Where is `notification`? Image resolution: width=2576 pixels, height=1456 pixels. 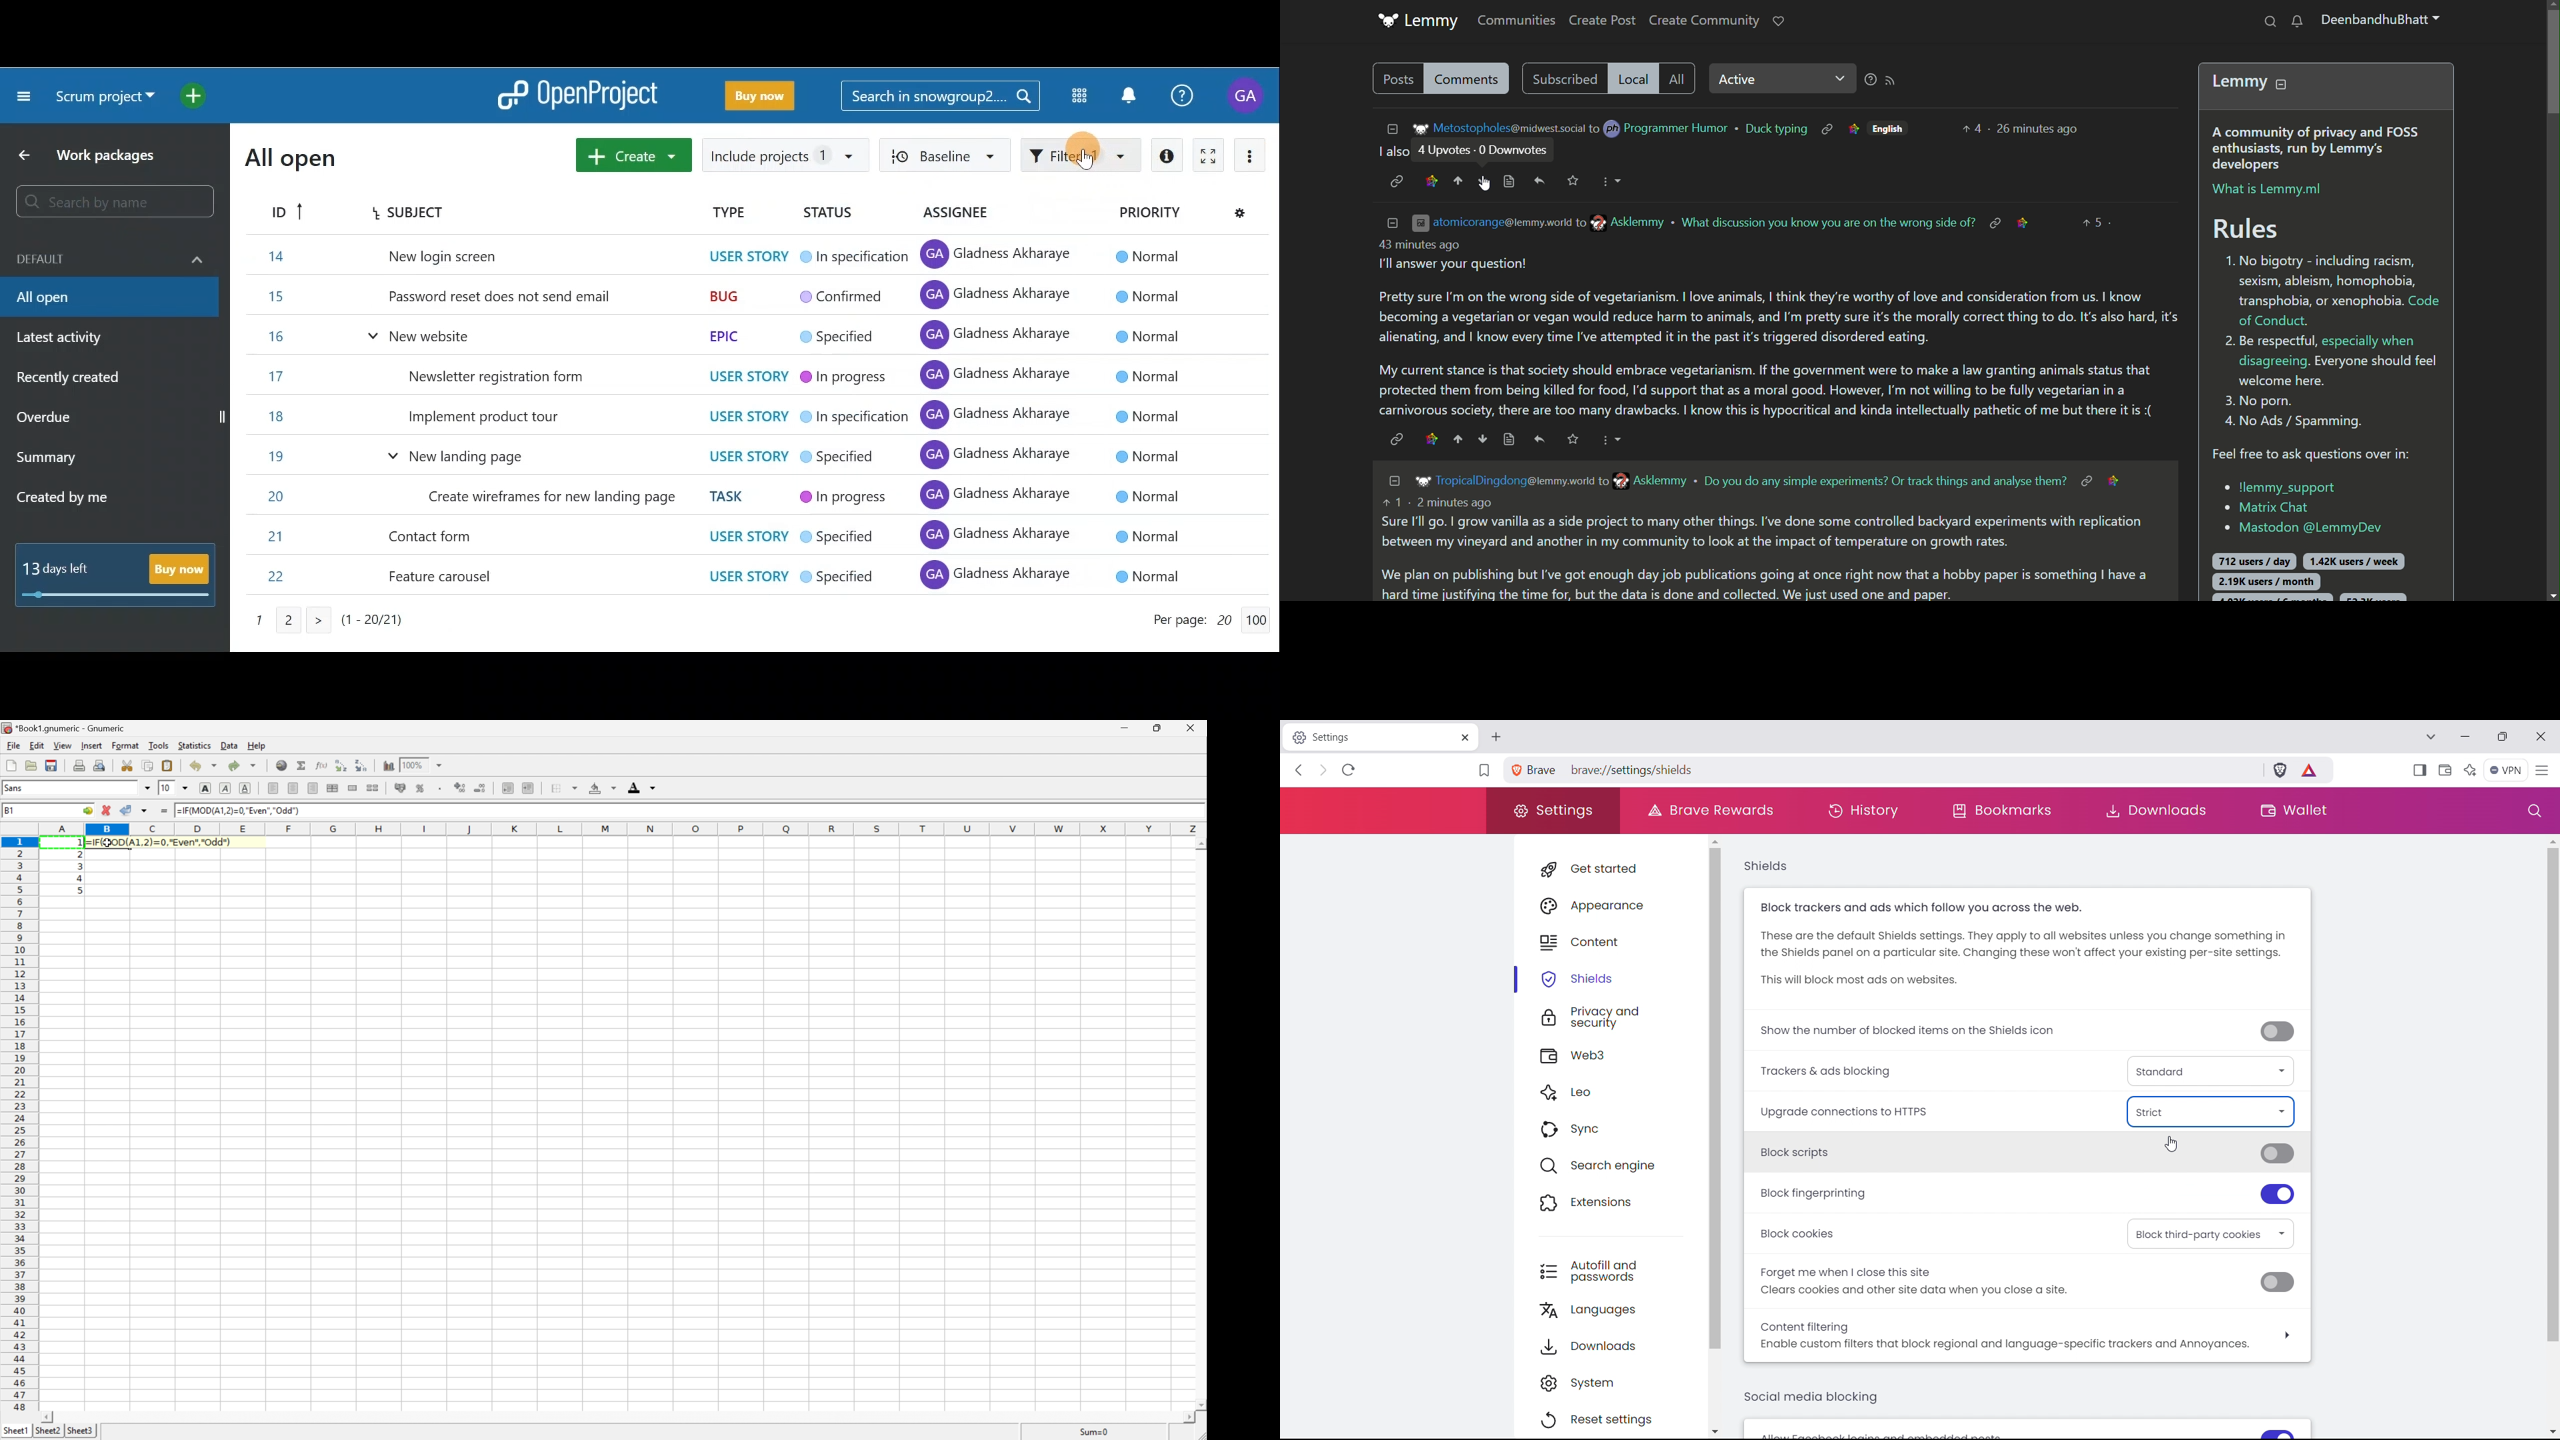
notification is located at coordinates (2297, 22).